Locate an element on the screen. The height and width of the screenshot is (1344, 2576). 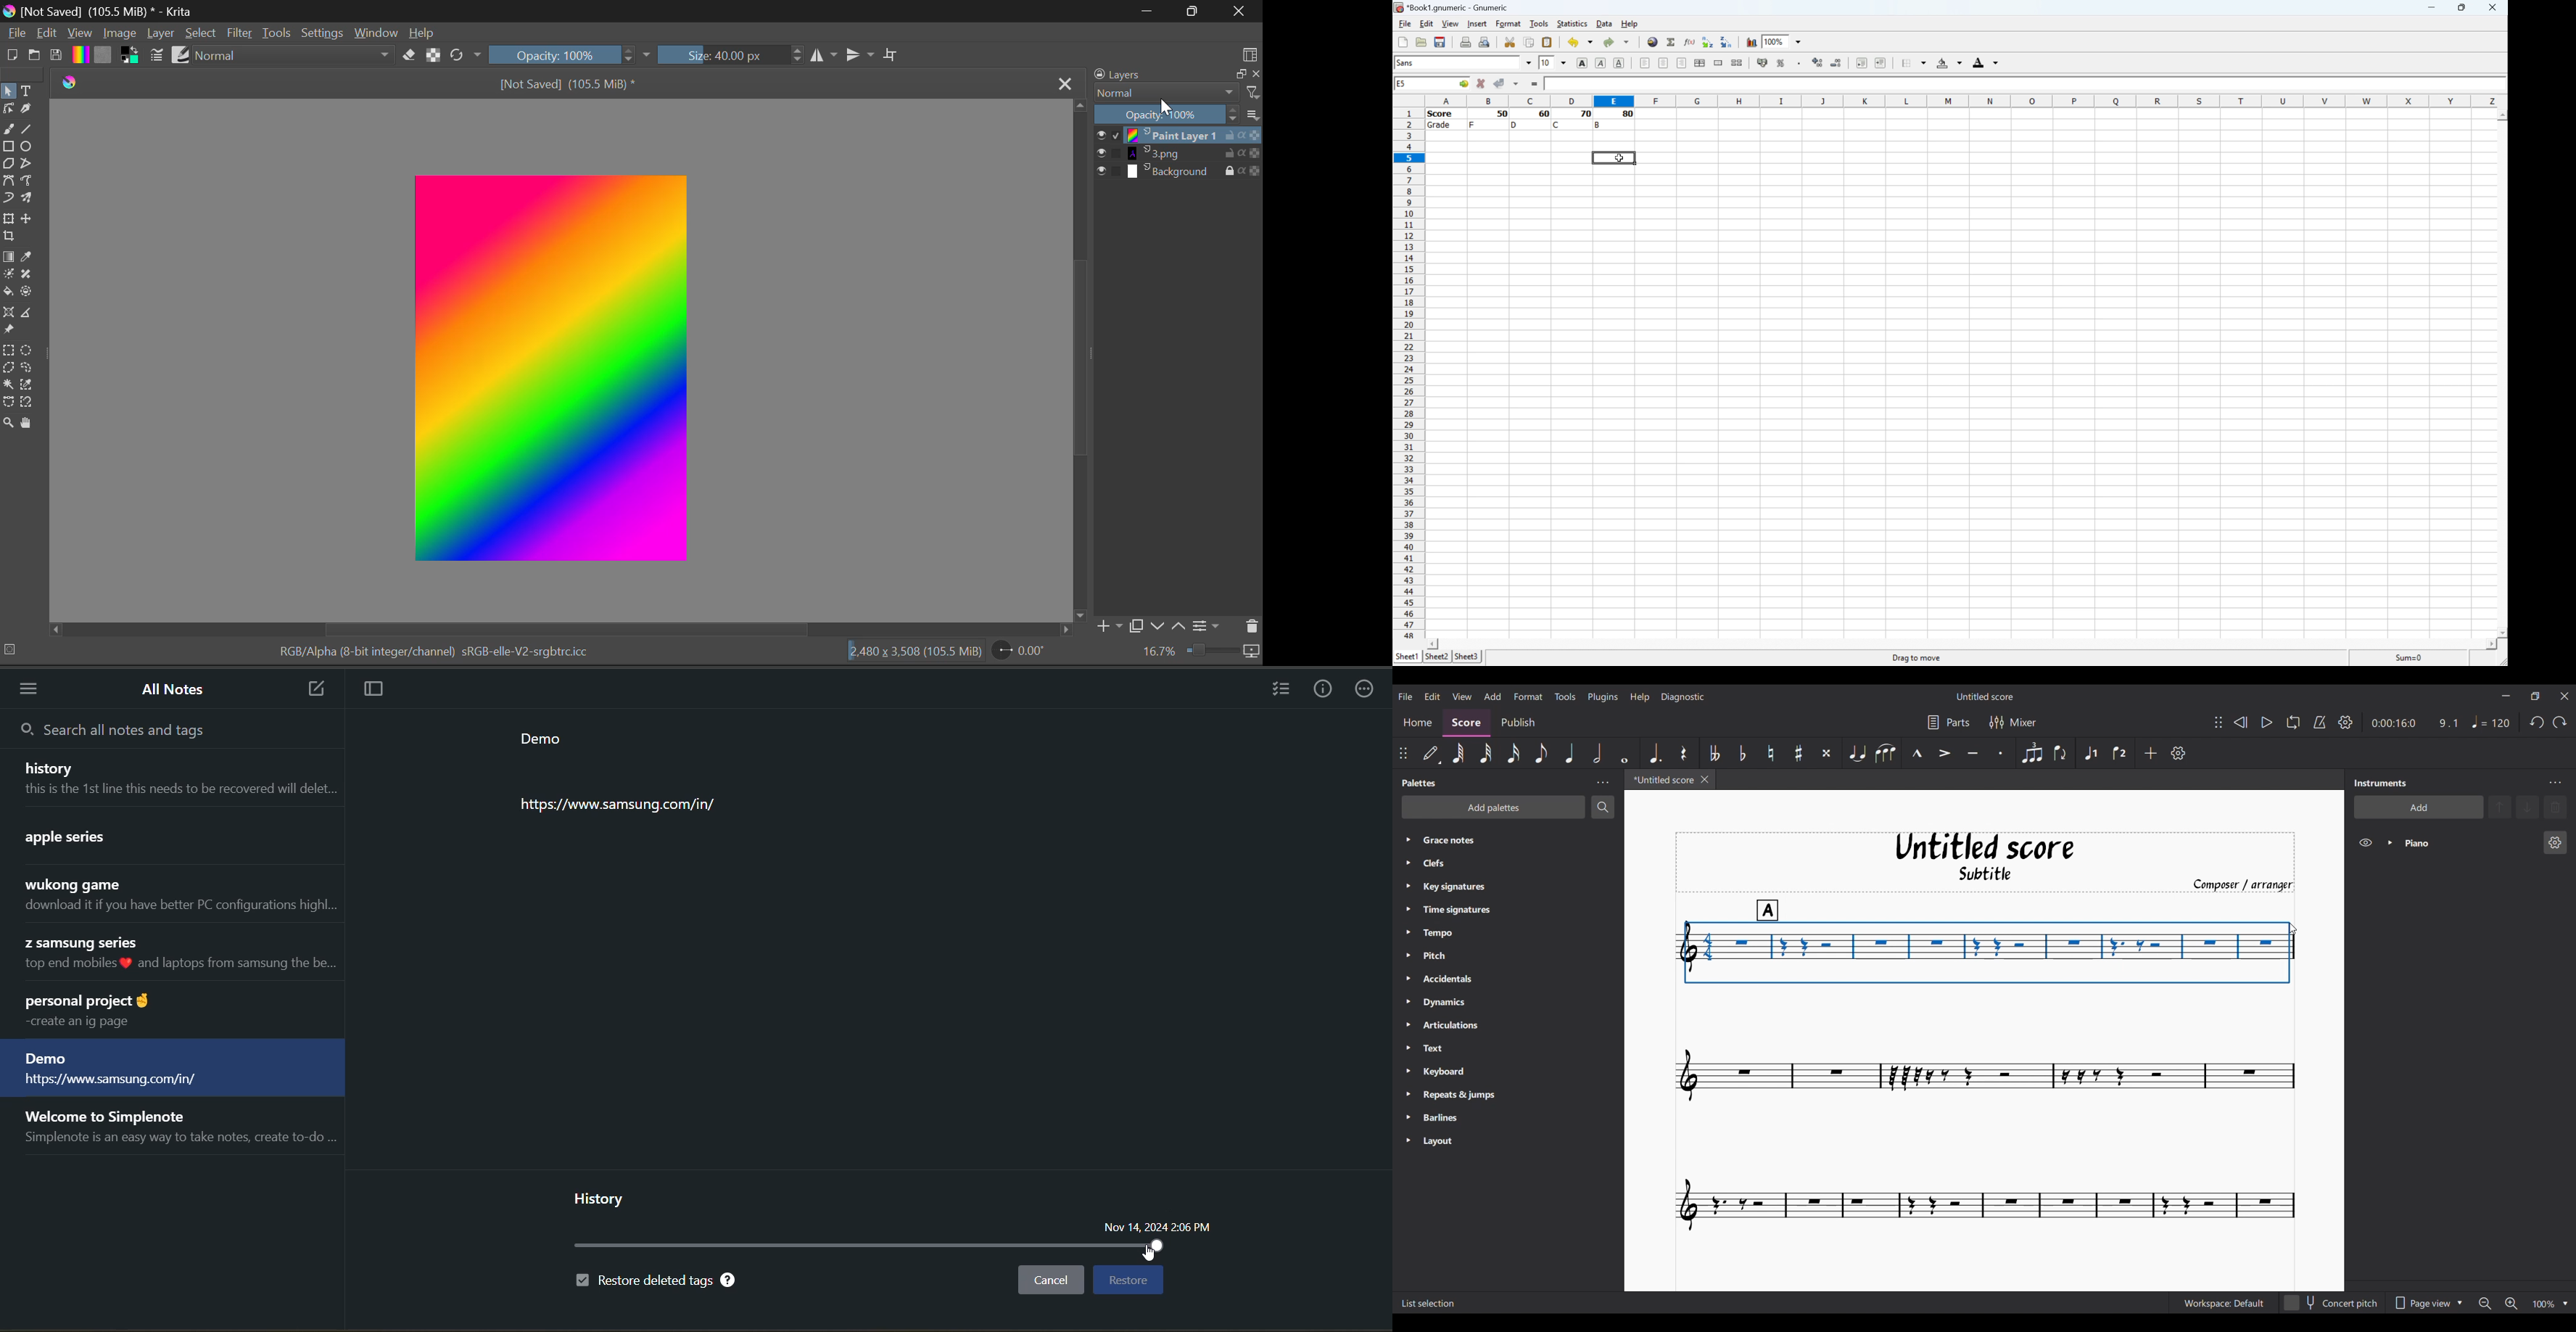
new note is located at coordinates (309, 688).